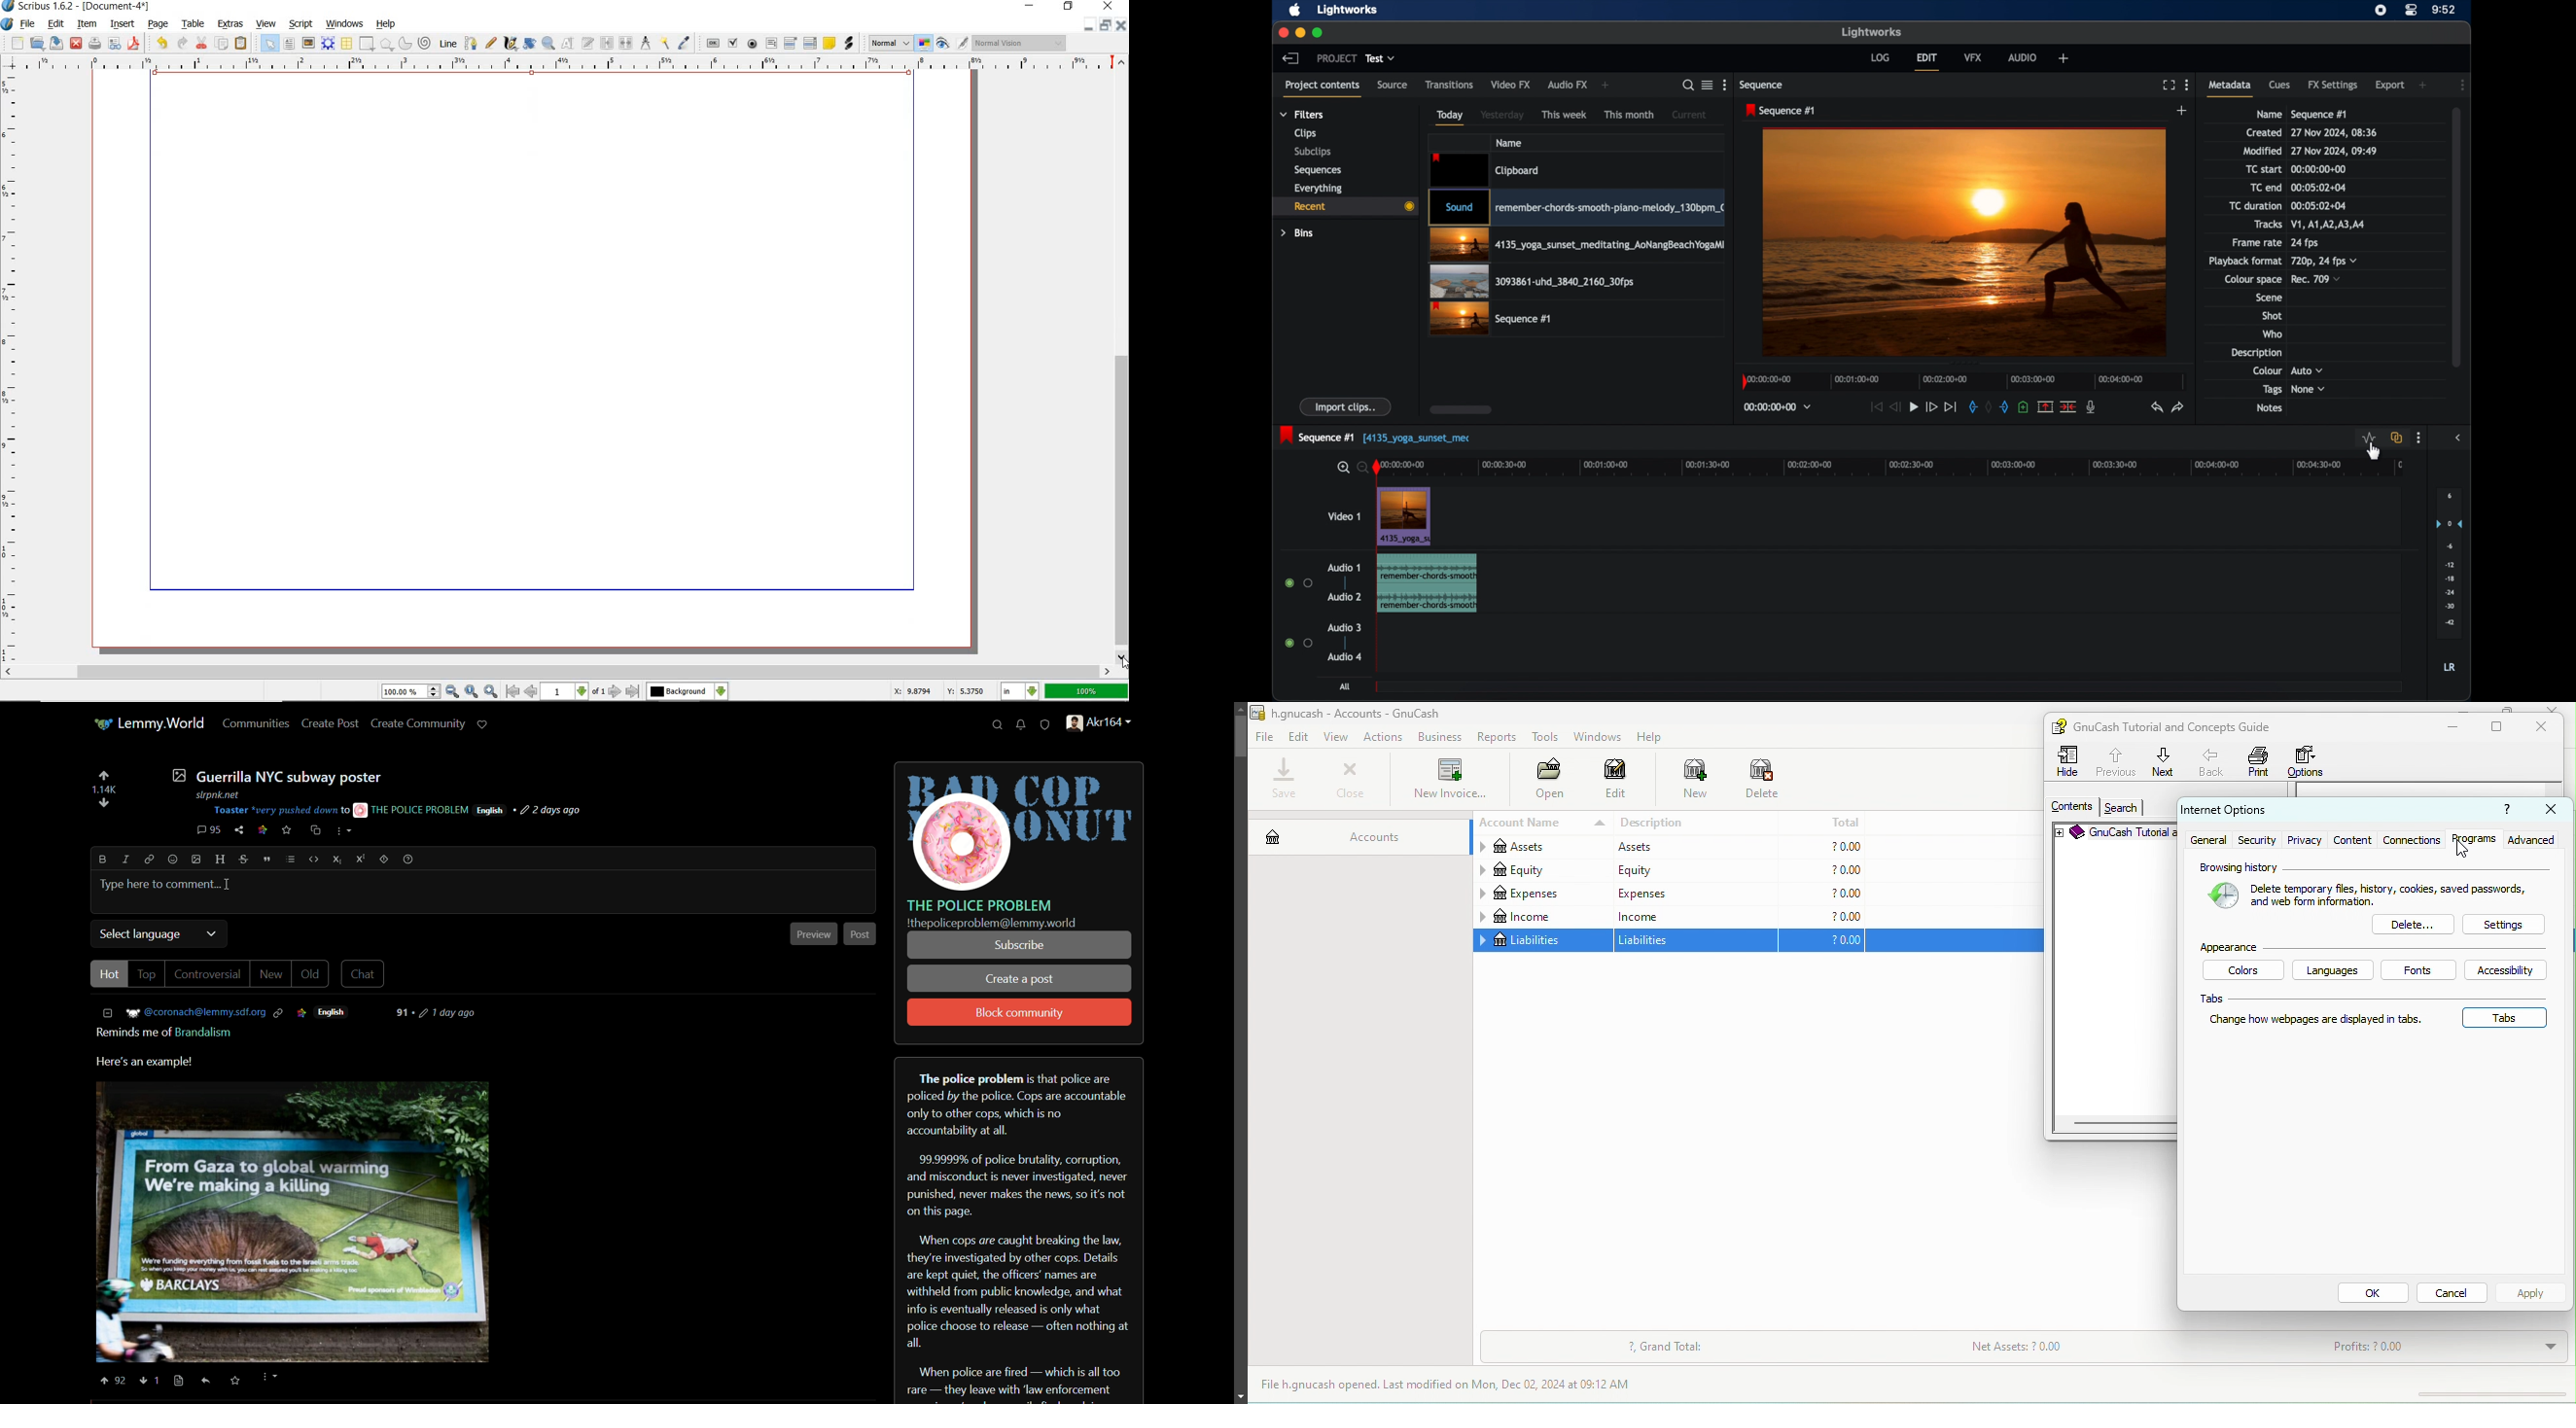 The height and width of the screenshot is (1428, 2576). What do you see at coordinates (1298, 642) in the screenshot?
I see `radio buttons` at bounding box center [1298, 642].